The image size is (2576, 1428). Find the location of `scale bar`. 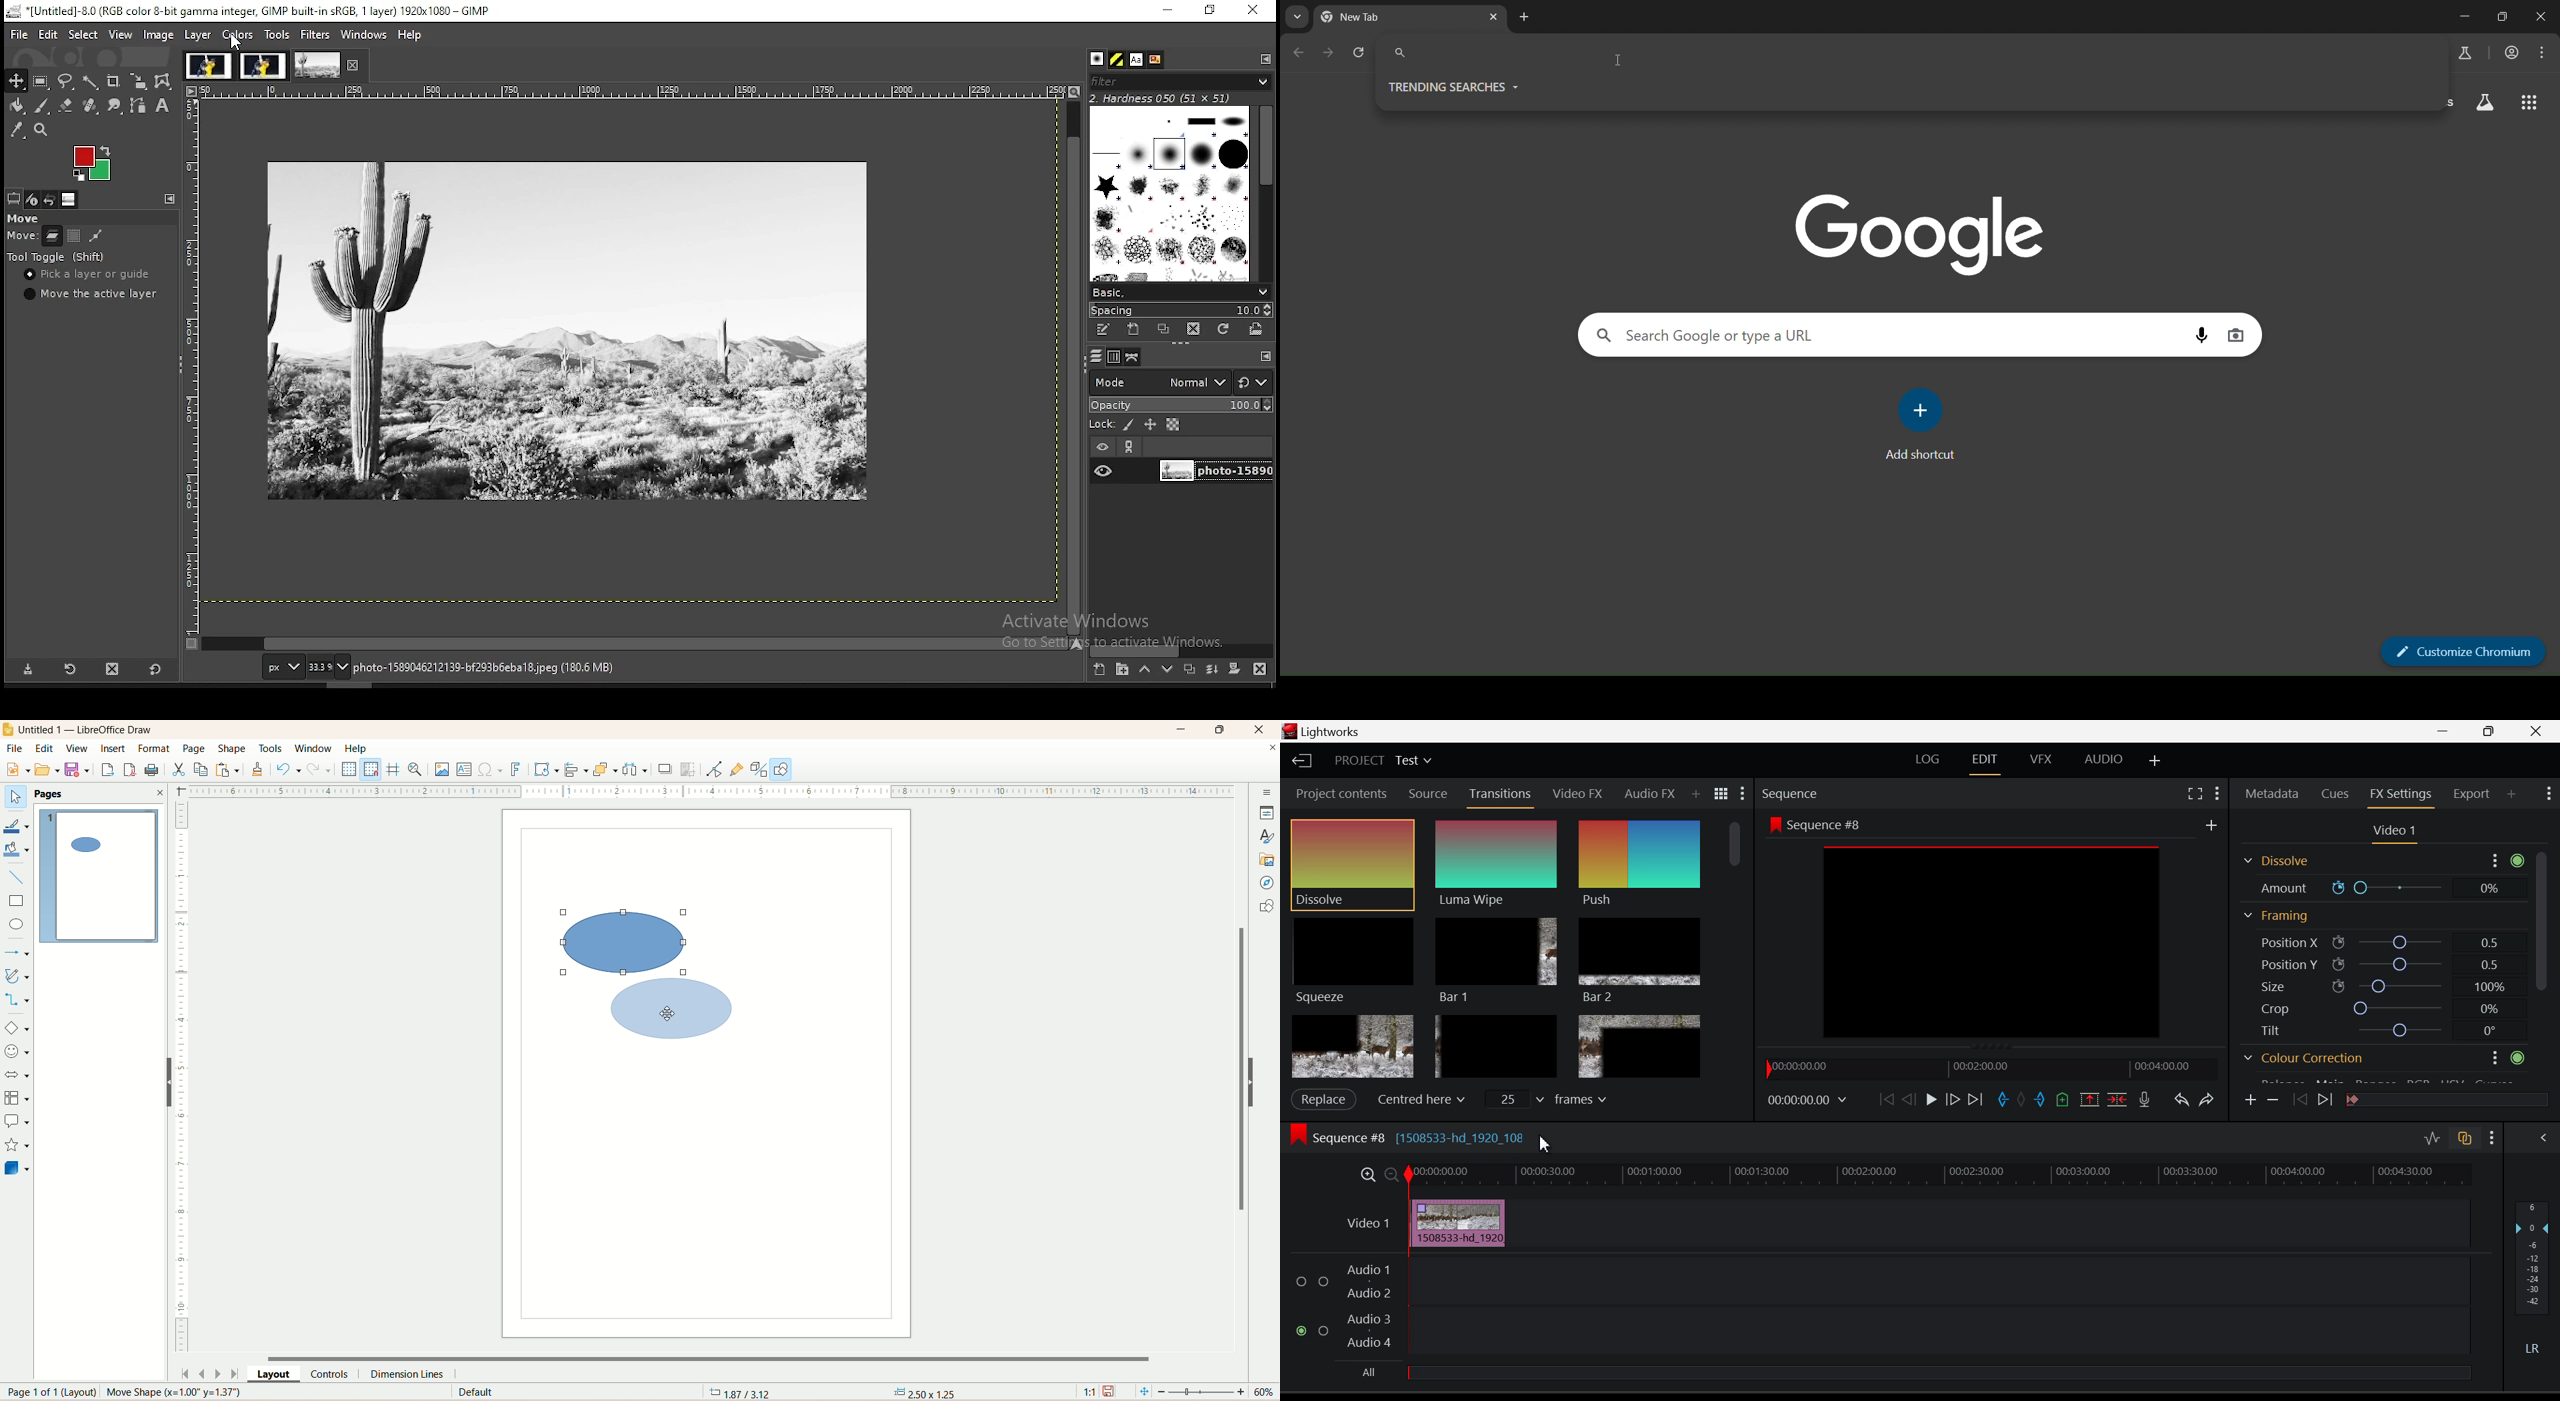

scale bar is located at coordinates (182, 1078).